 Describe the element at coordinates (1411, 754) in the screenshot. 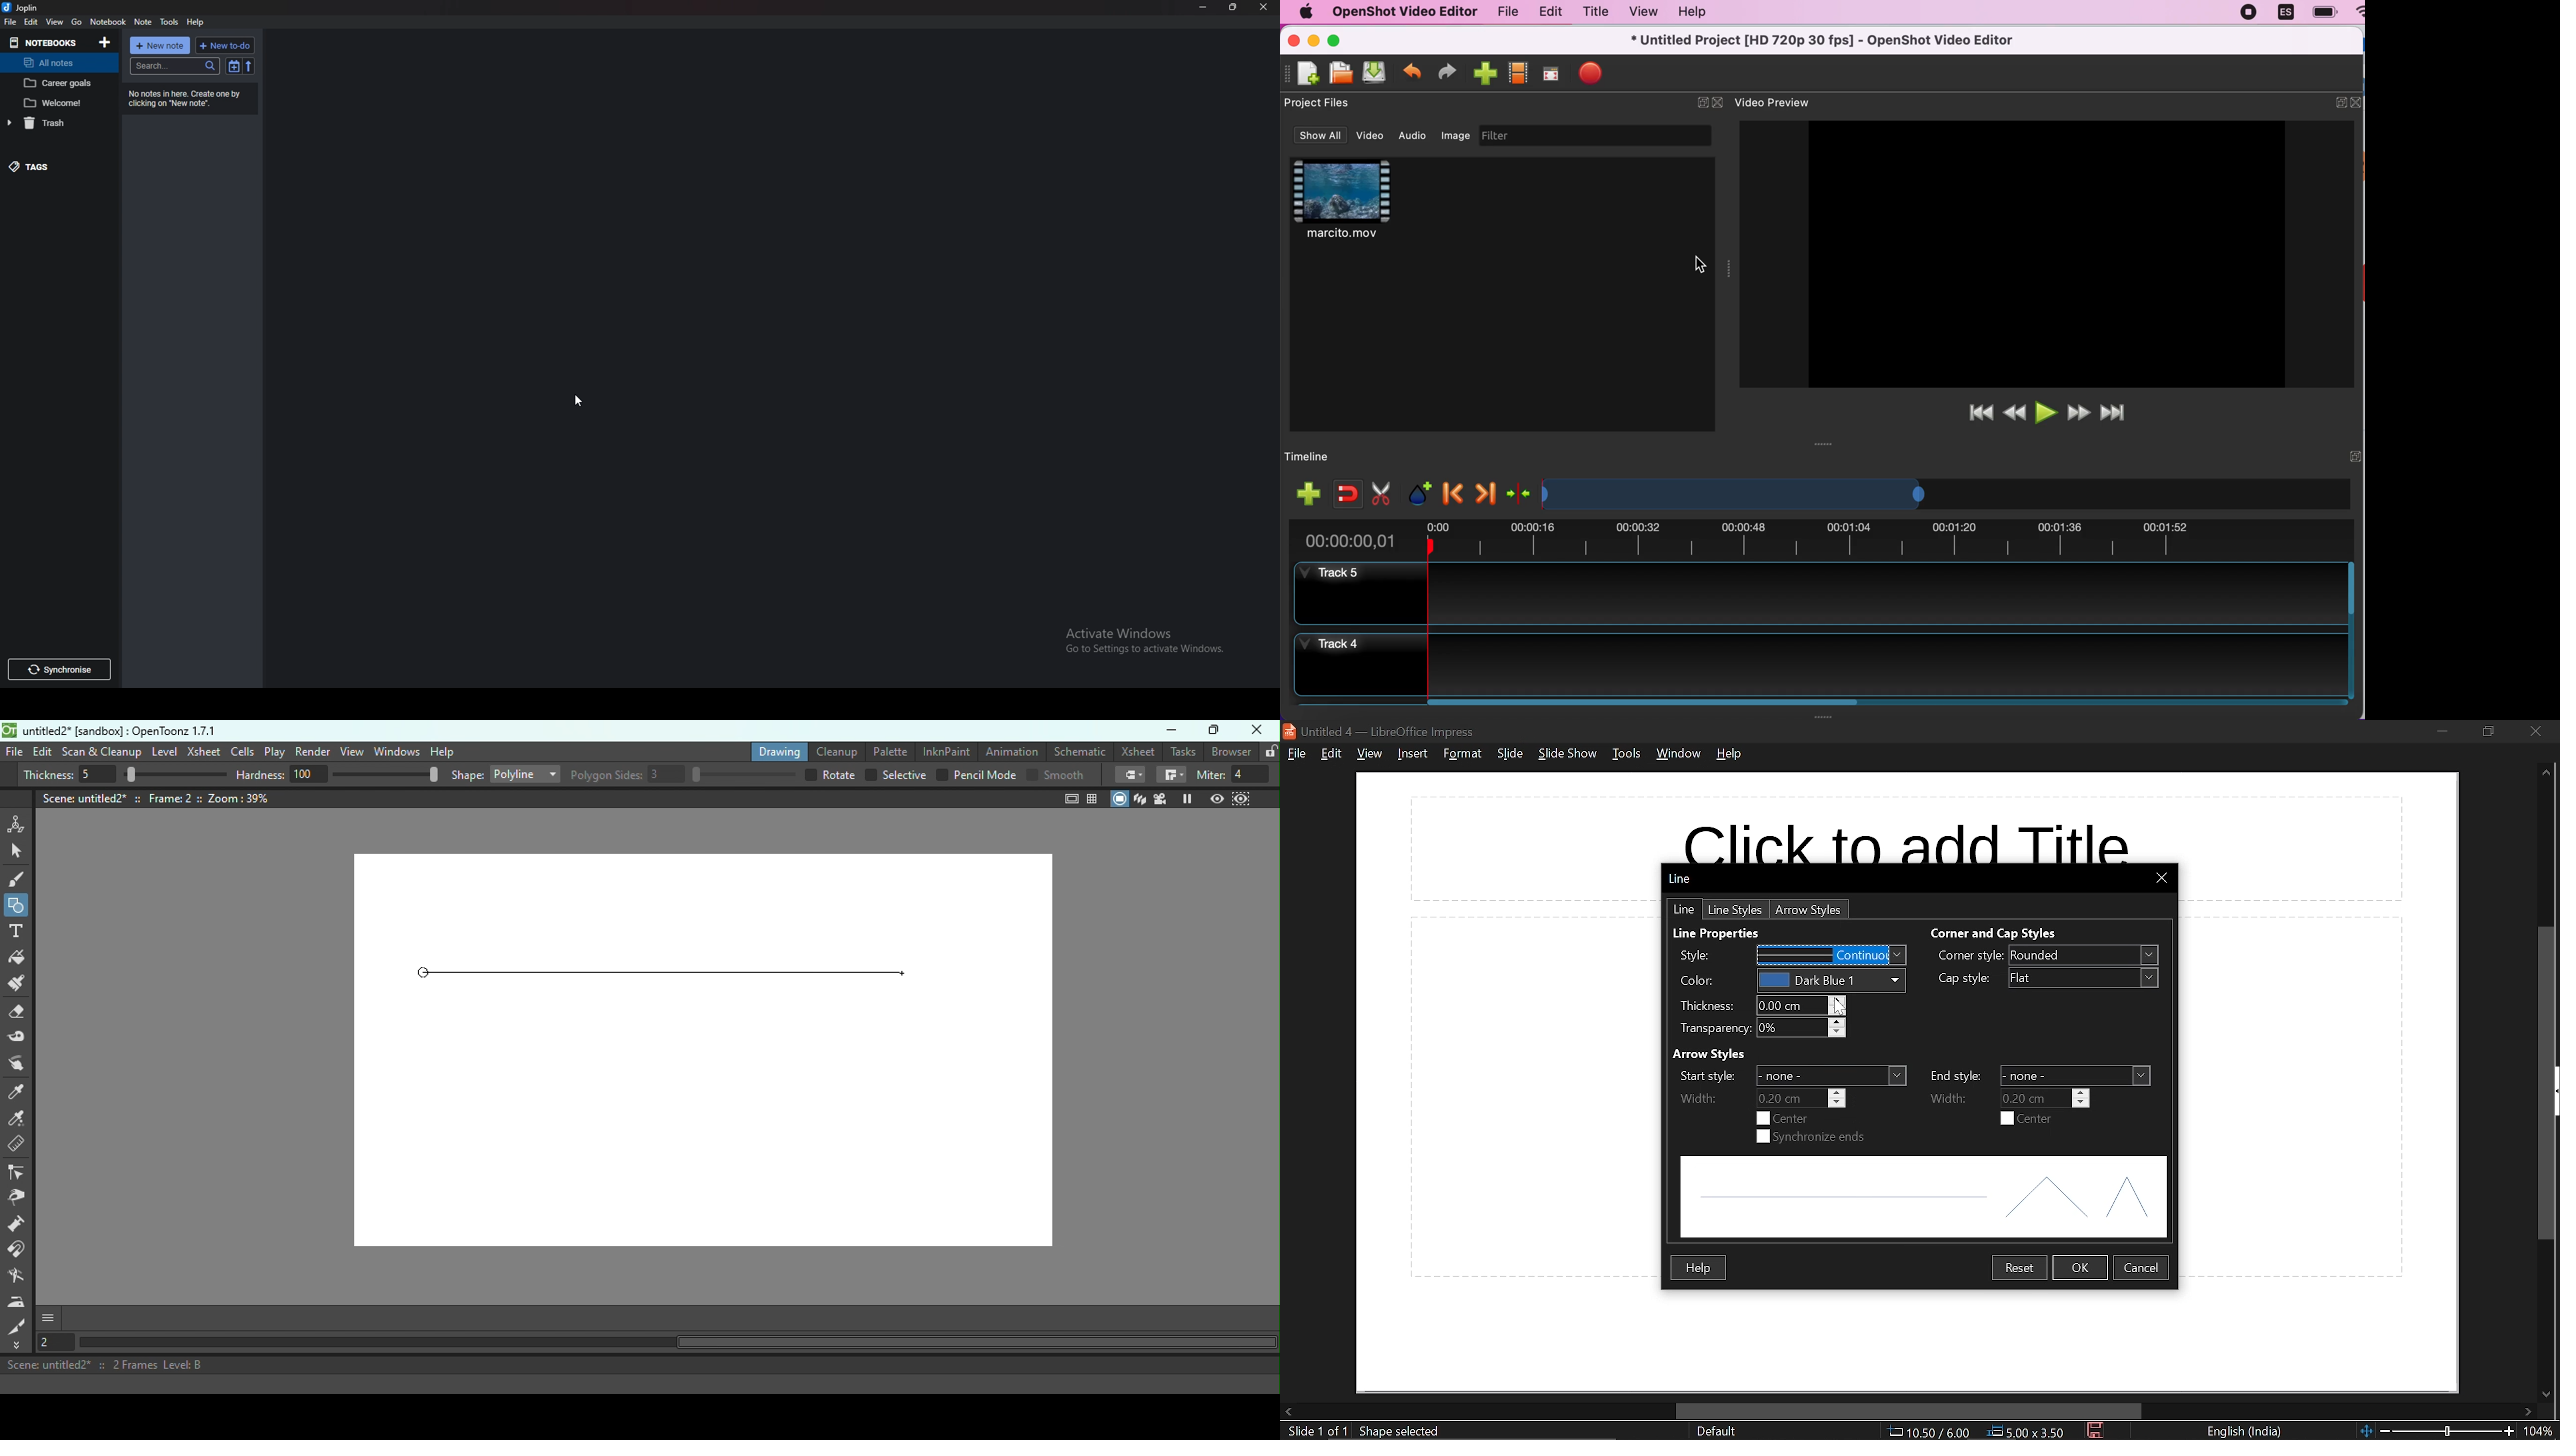

I see `insert` at that location.